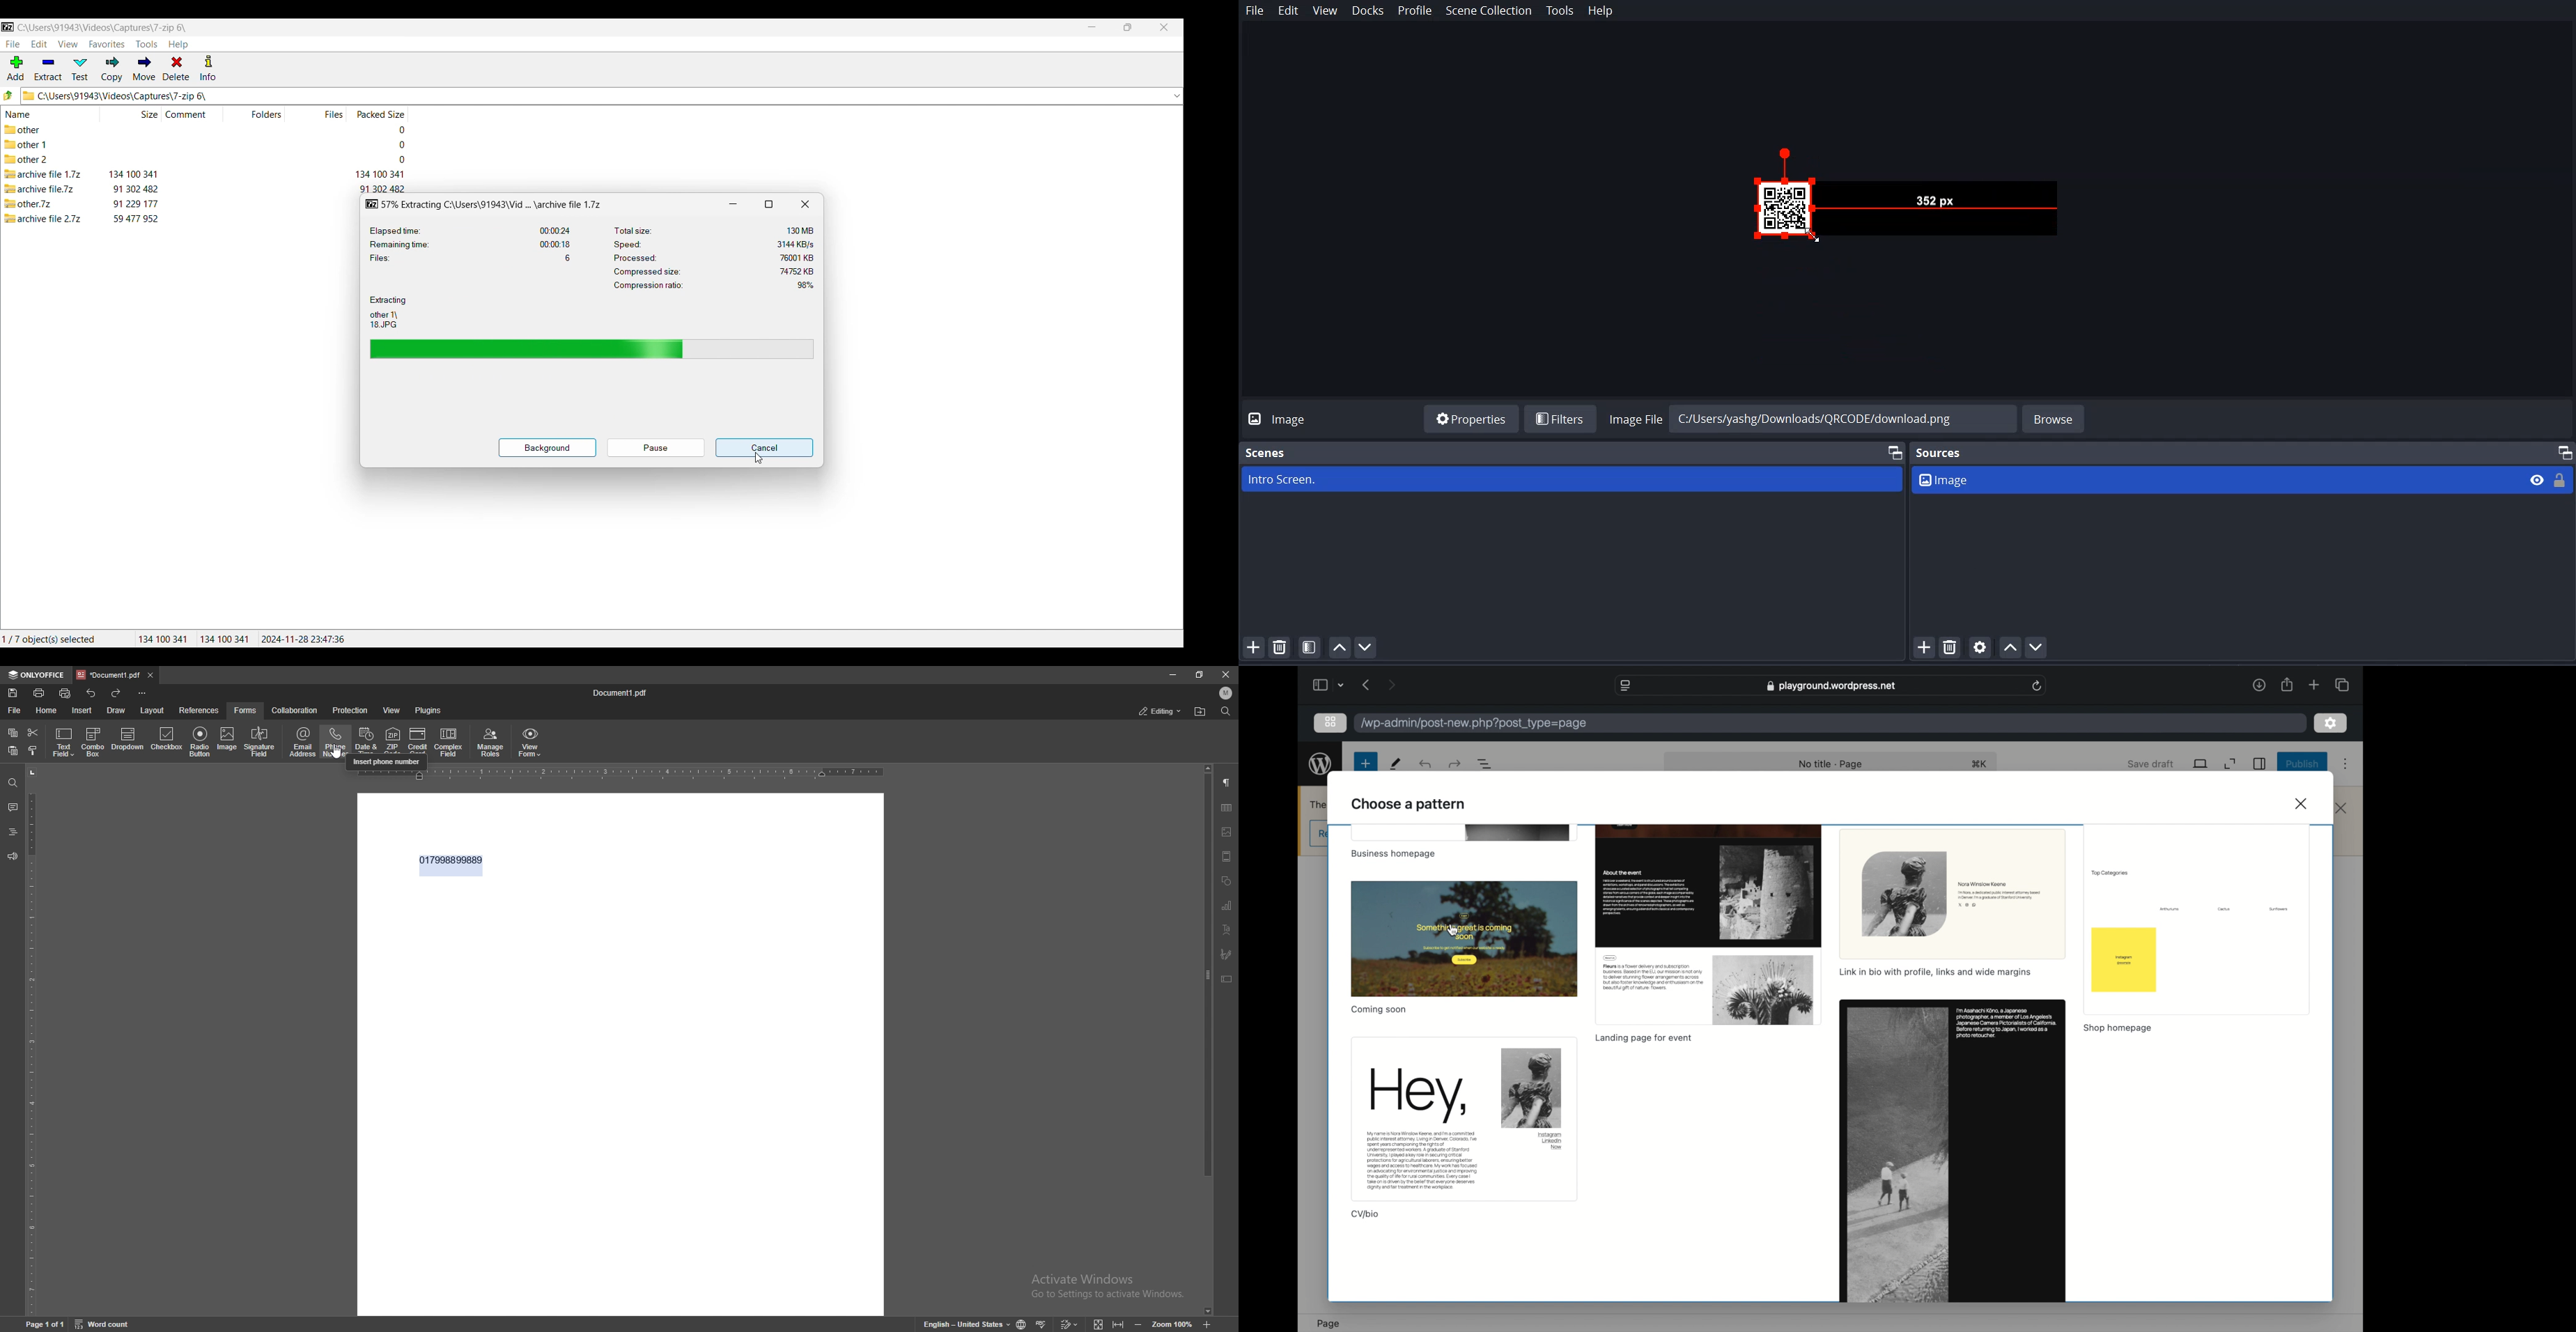  What do you see at coordinates (1364, 764) in the screenshot?
I see `new` at bounding box center [1364, 764].